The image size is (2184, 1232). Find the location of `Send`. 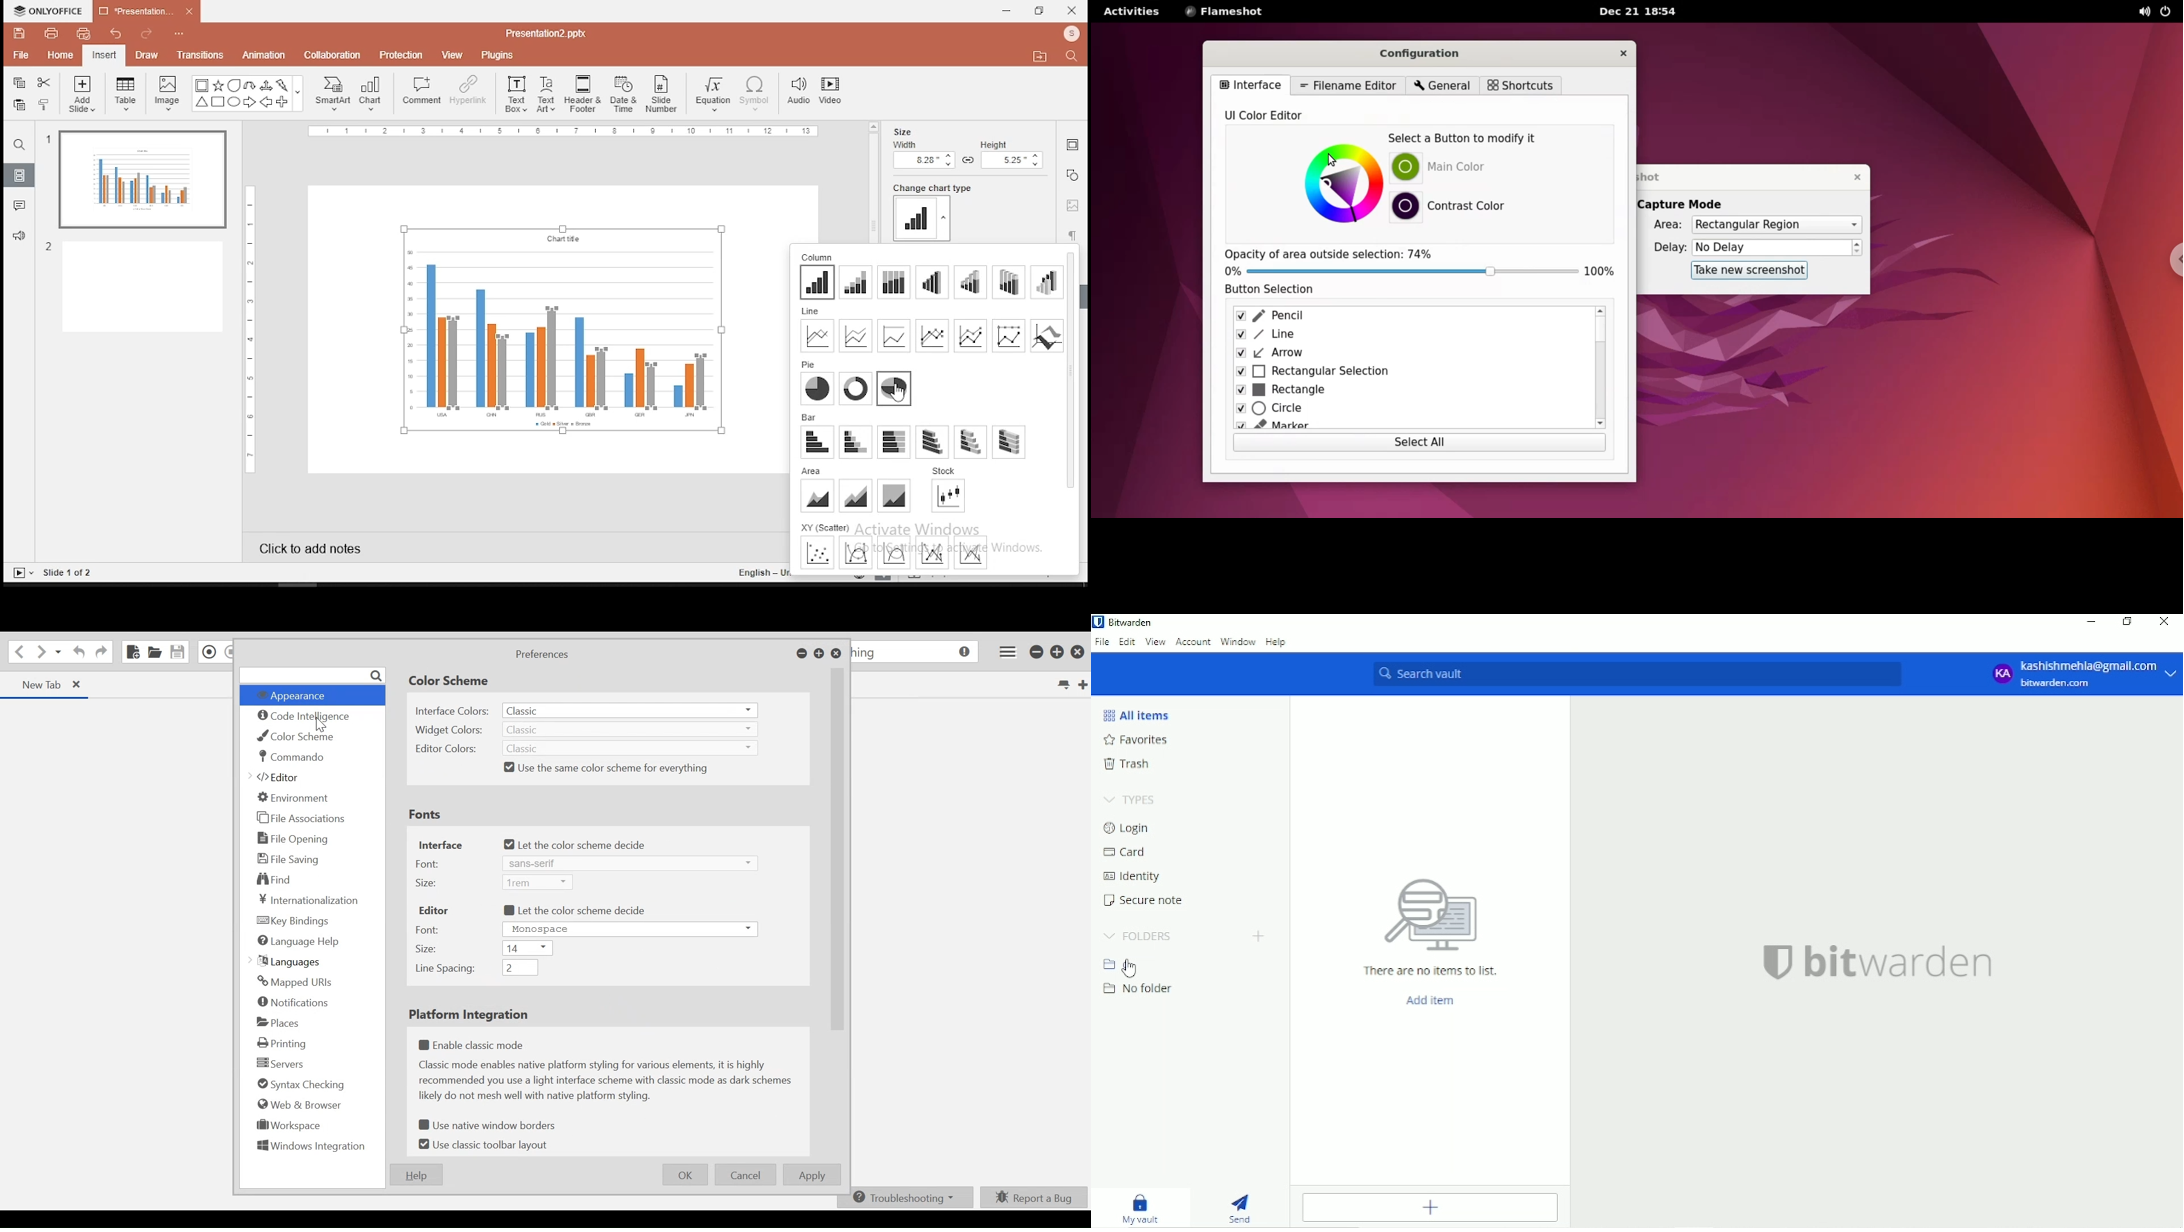

Send is located at coordinates (1246, 1208).